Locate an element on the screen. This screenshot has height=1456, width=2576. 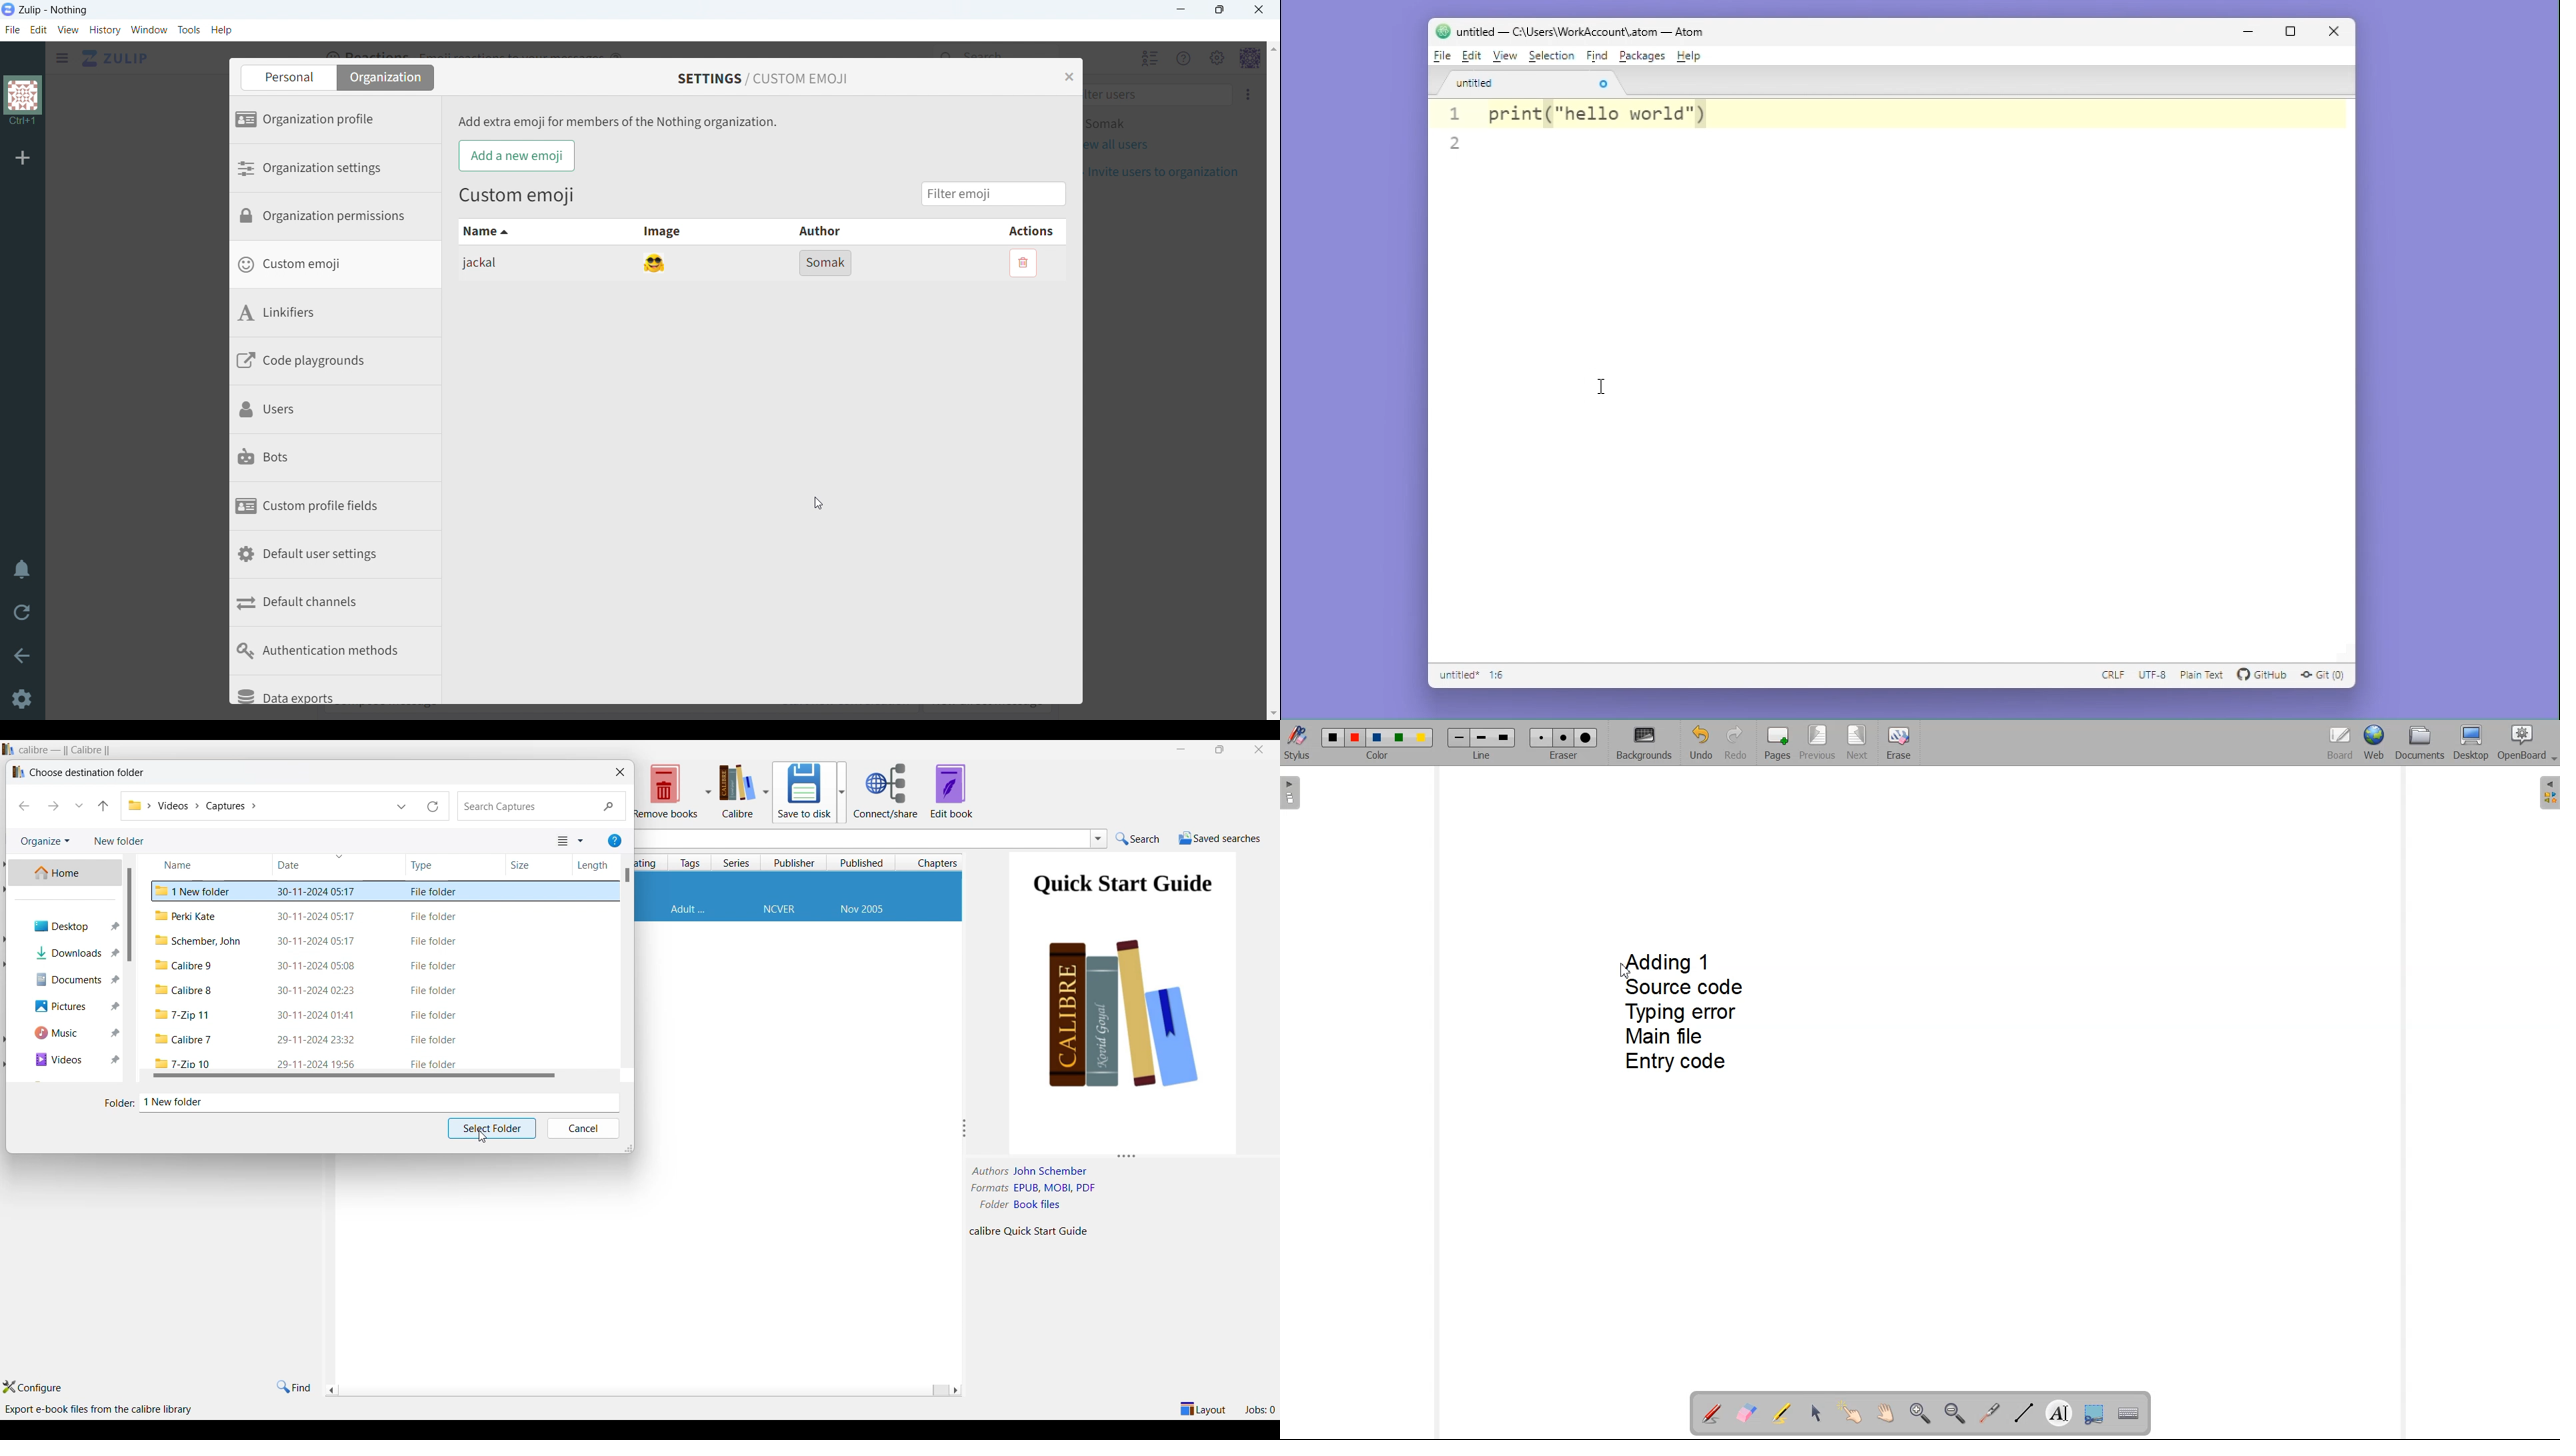
history is located at coordinates (105, 30).